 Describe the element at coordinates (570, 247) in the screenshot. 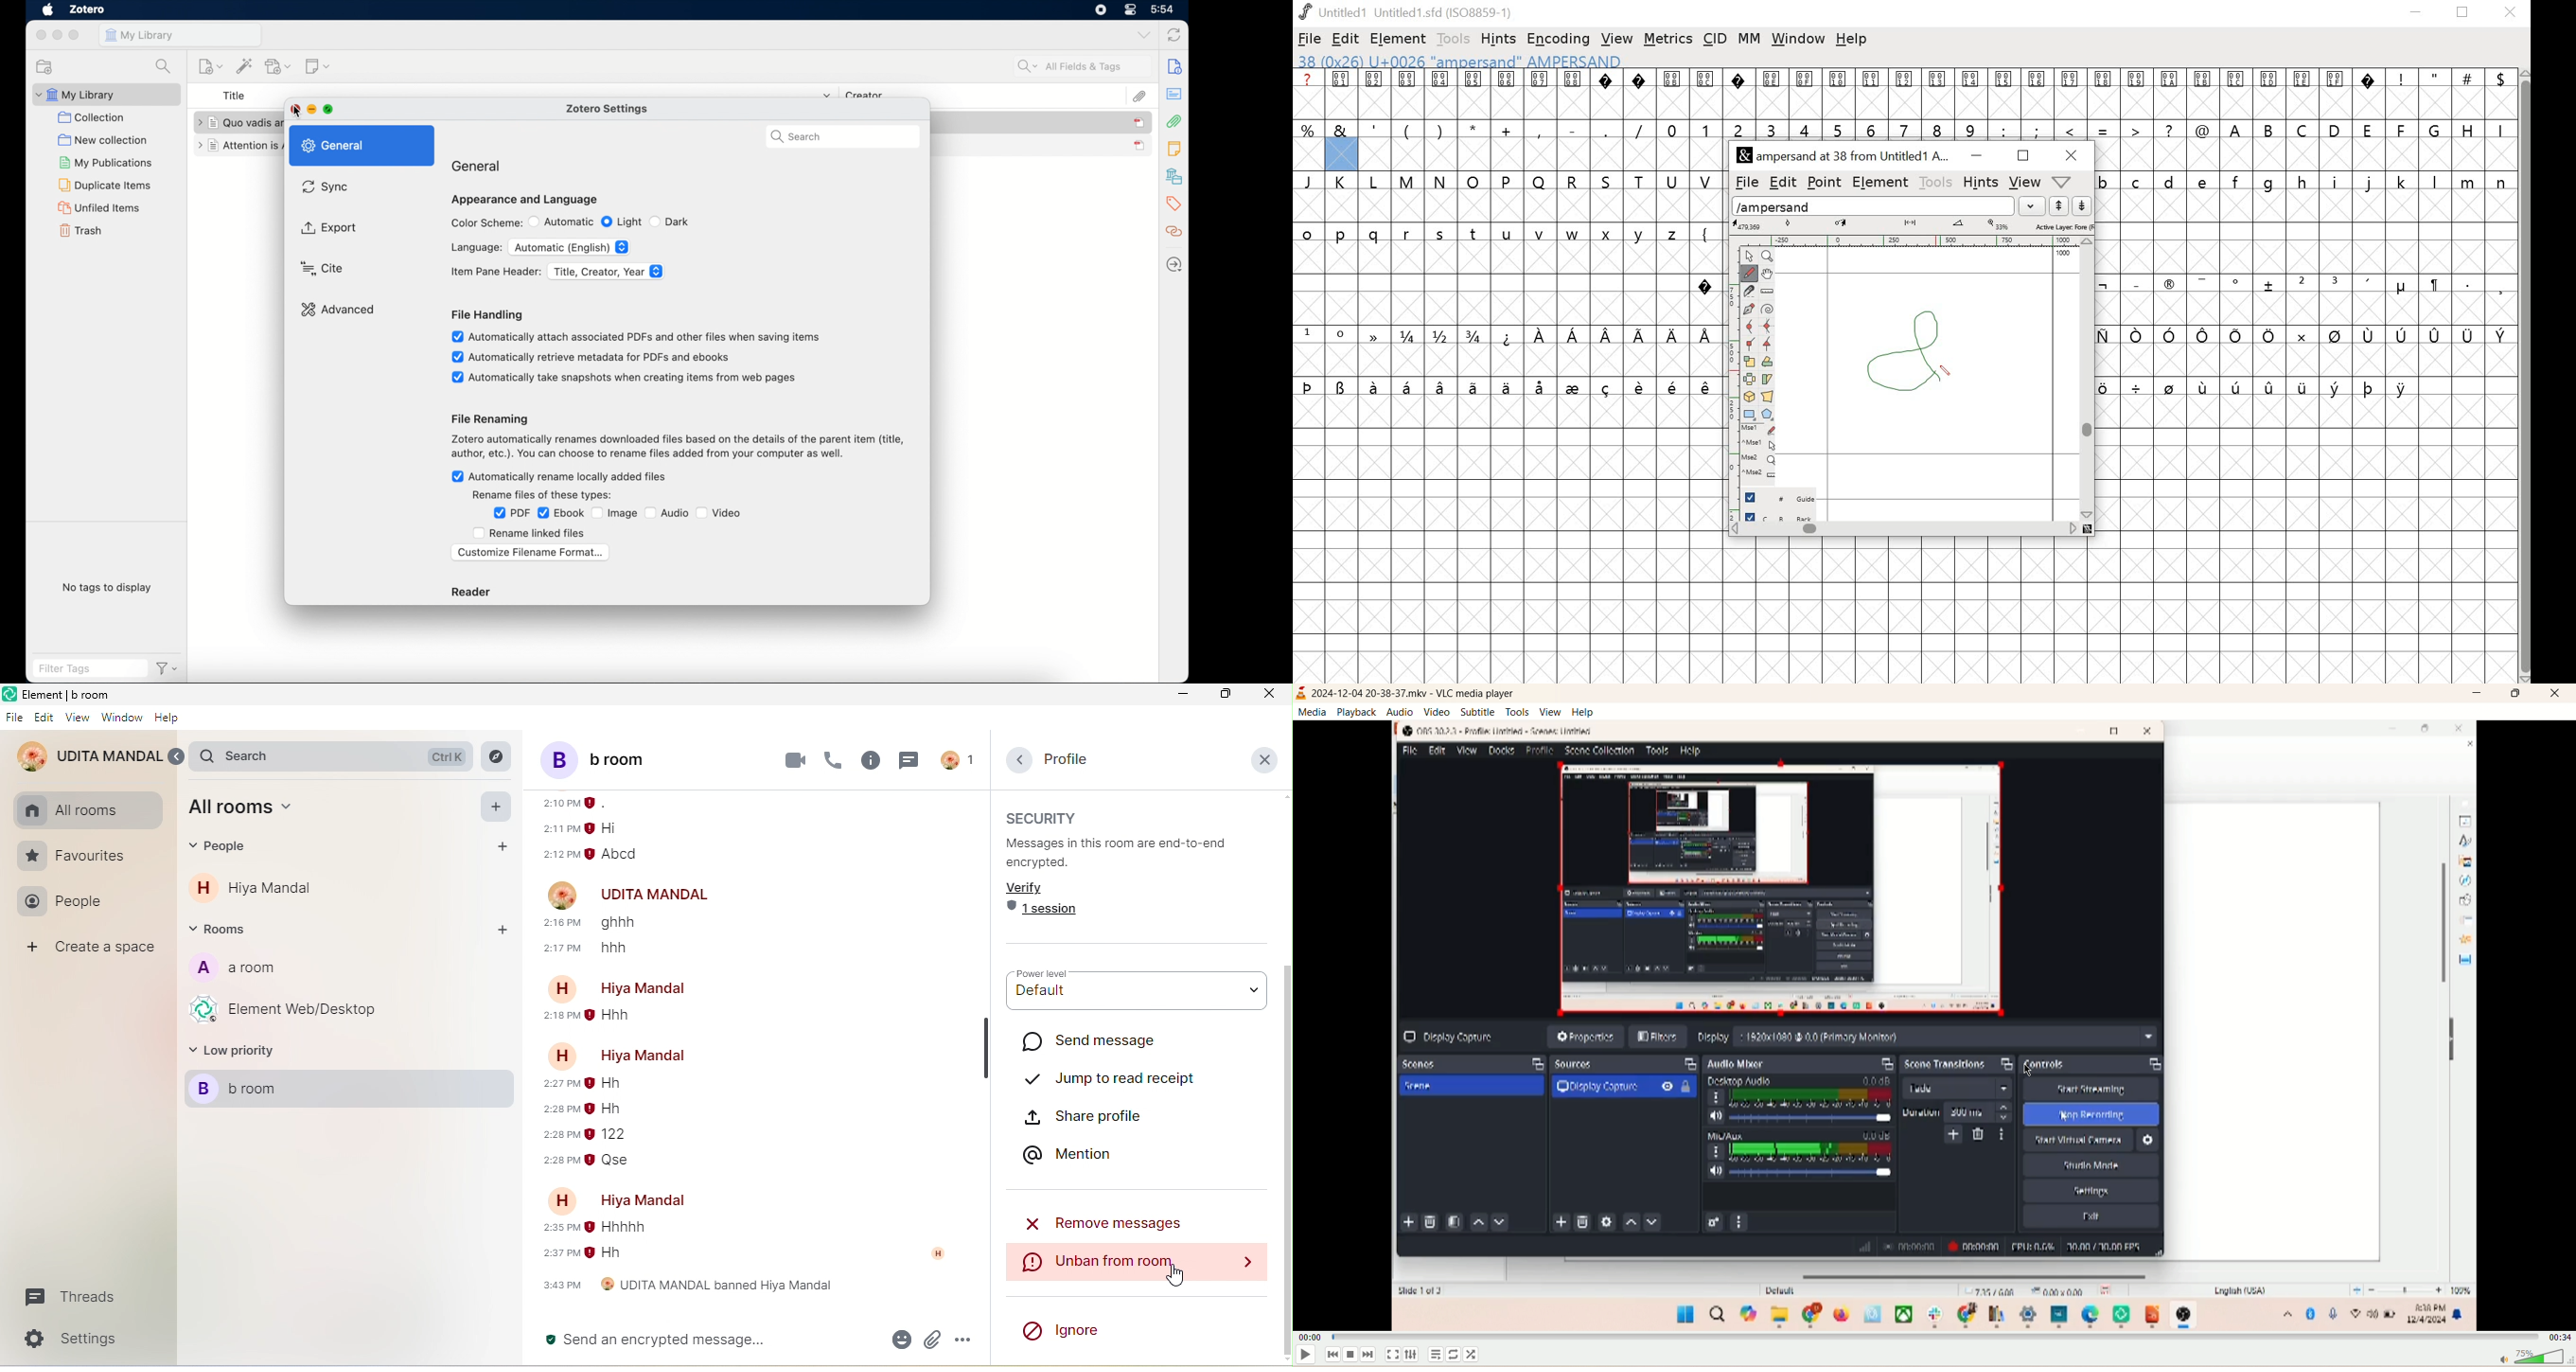

I see `automatic (English)` at that location.